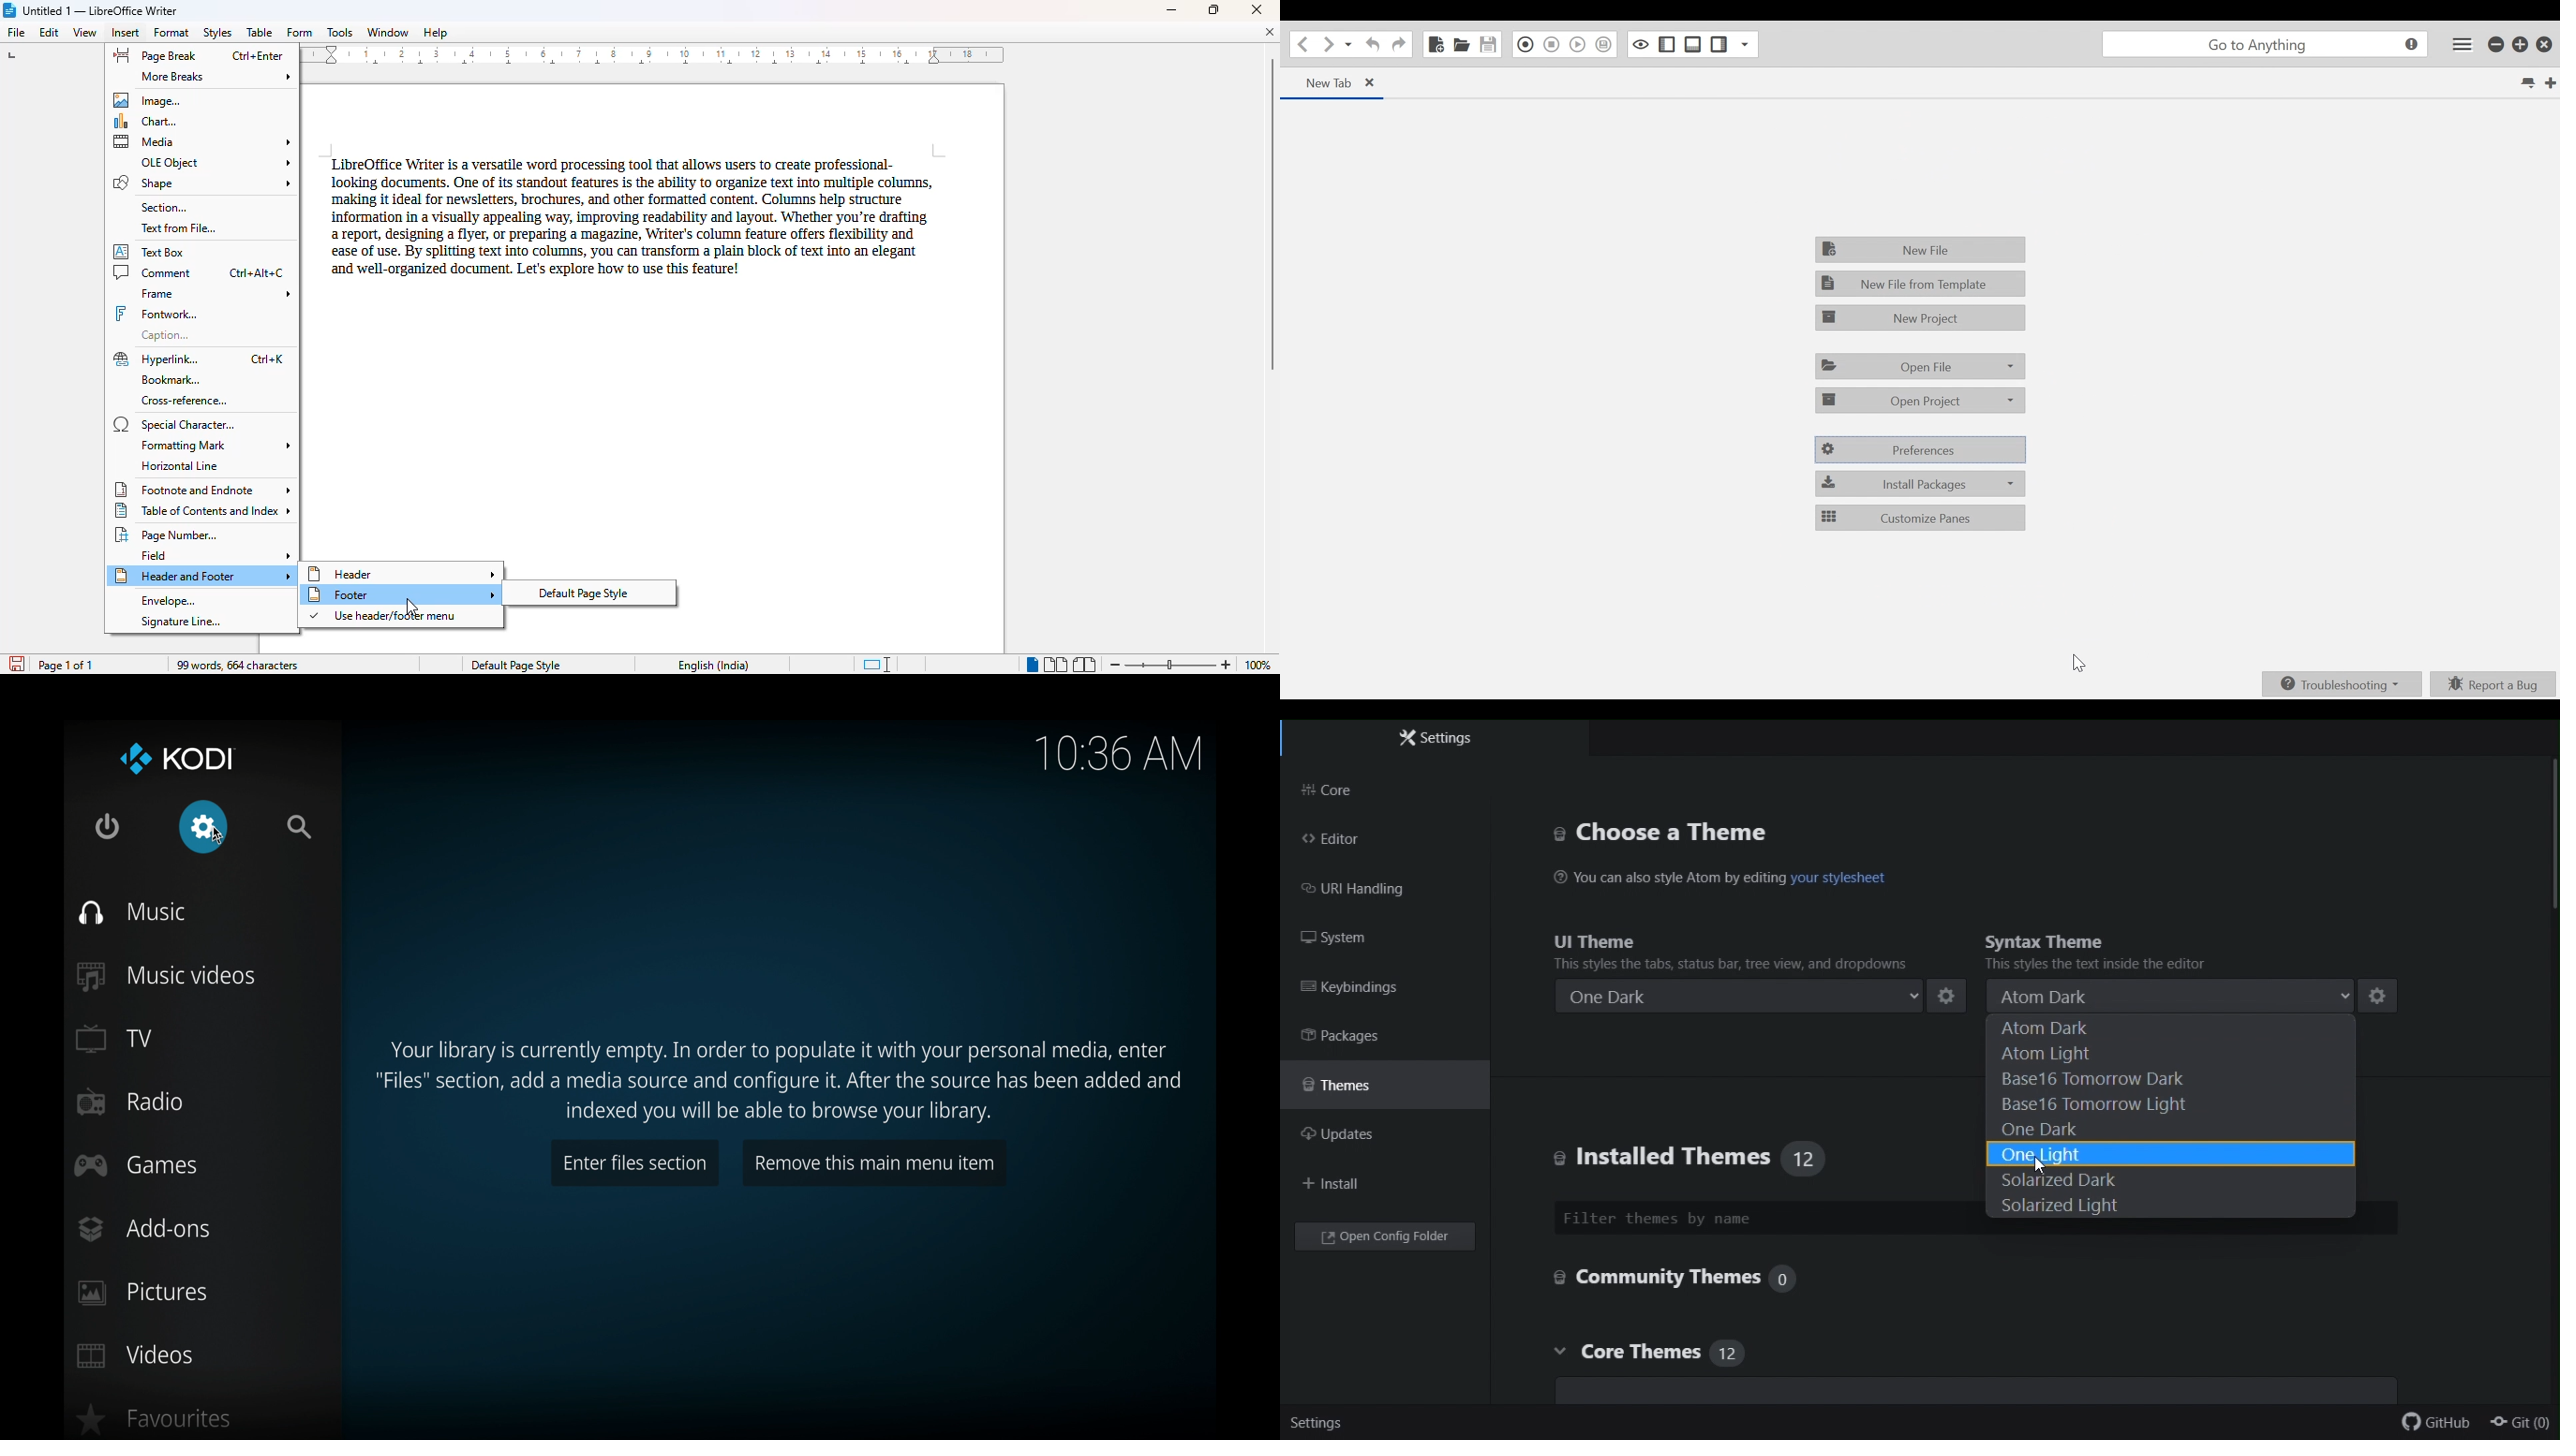  What do you see at coordinates (1720, 1357) in the screenshot?
I see `Core themes` at bounding box center [1720, 1357].